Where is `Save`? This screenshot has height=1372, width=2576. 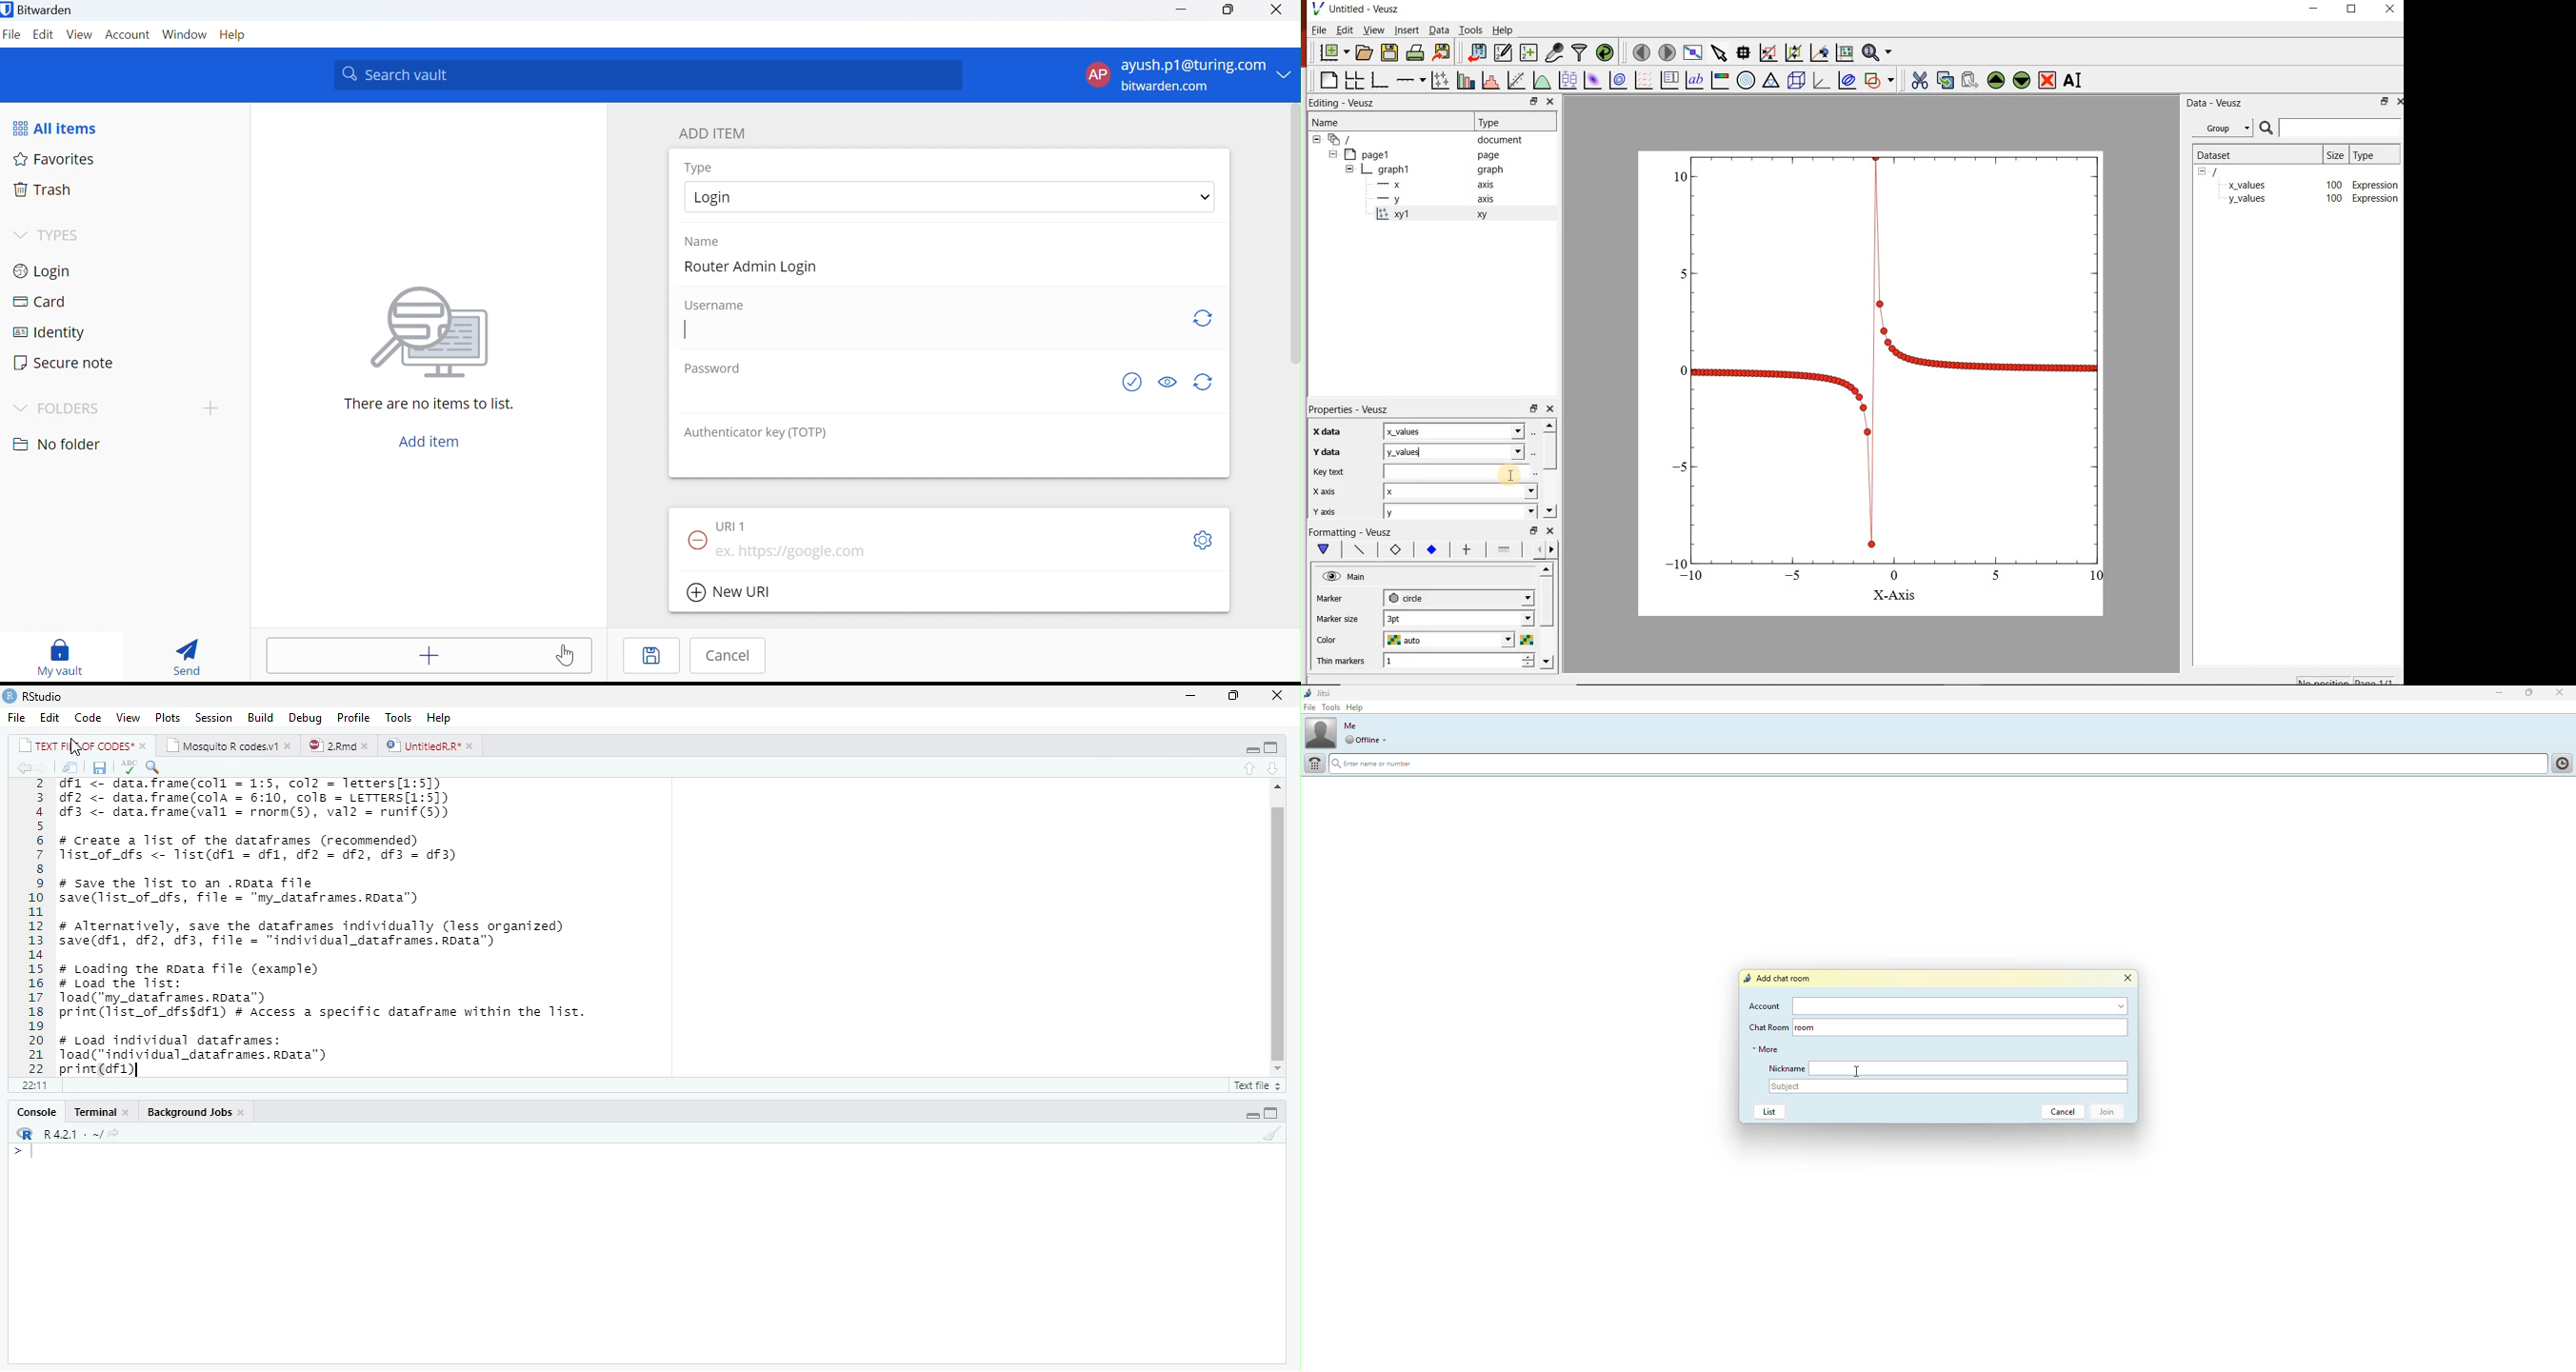 Save is located at coordinates (100, 768).